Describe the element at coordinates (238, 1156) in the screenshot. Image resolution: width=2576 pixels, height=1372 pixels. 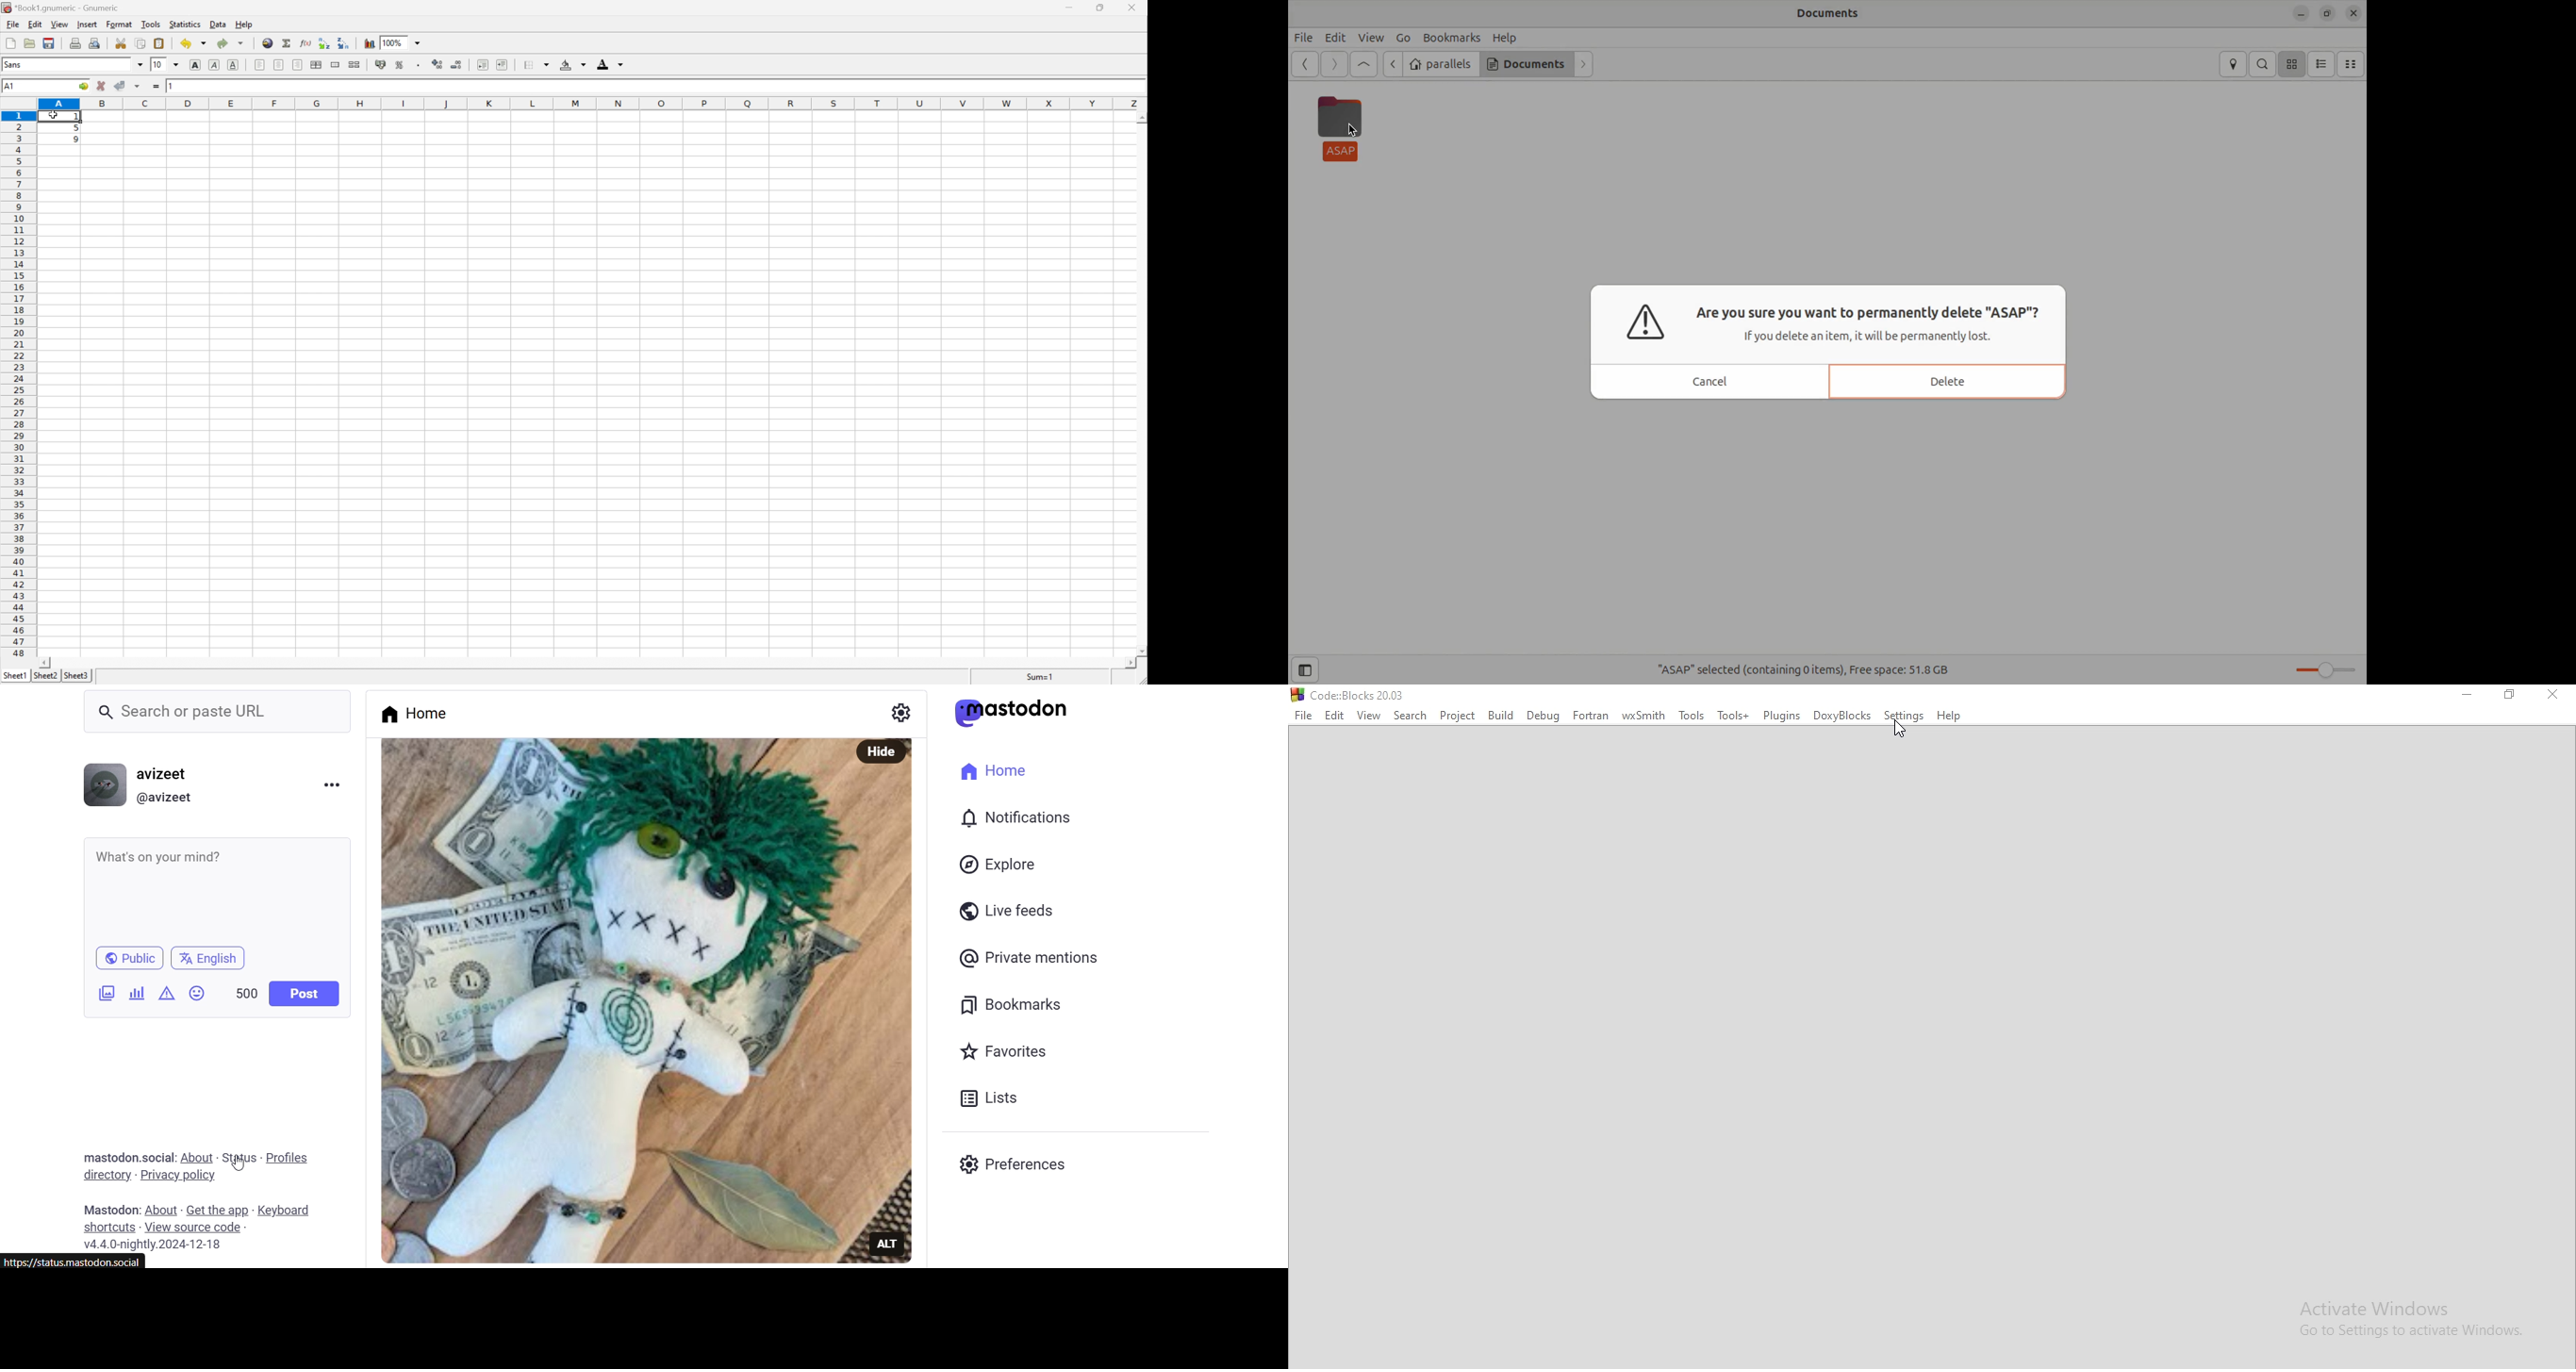
I see `status` at that location.